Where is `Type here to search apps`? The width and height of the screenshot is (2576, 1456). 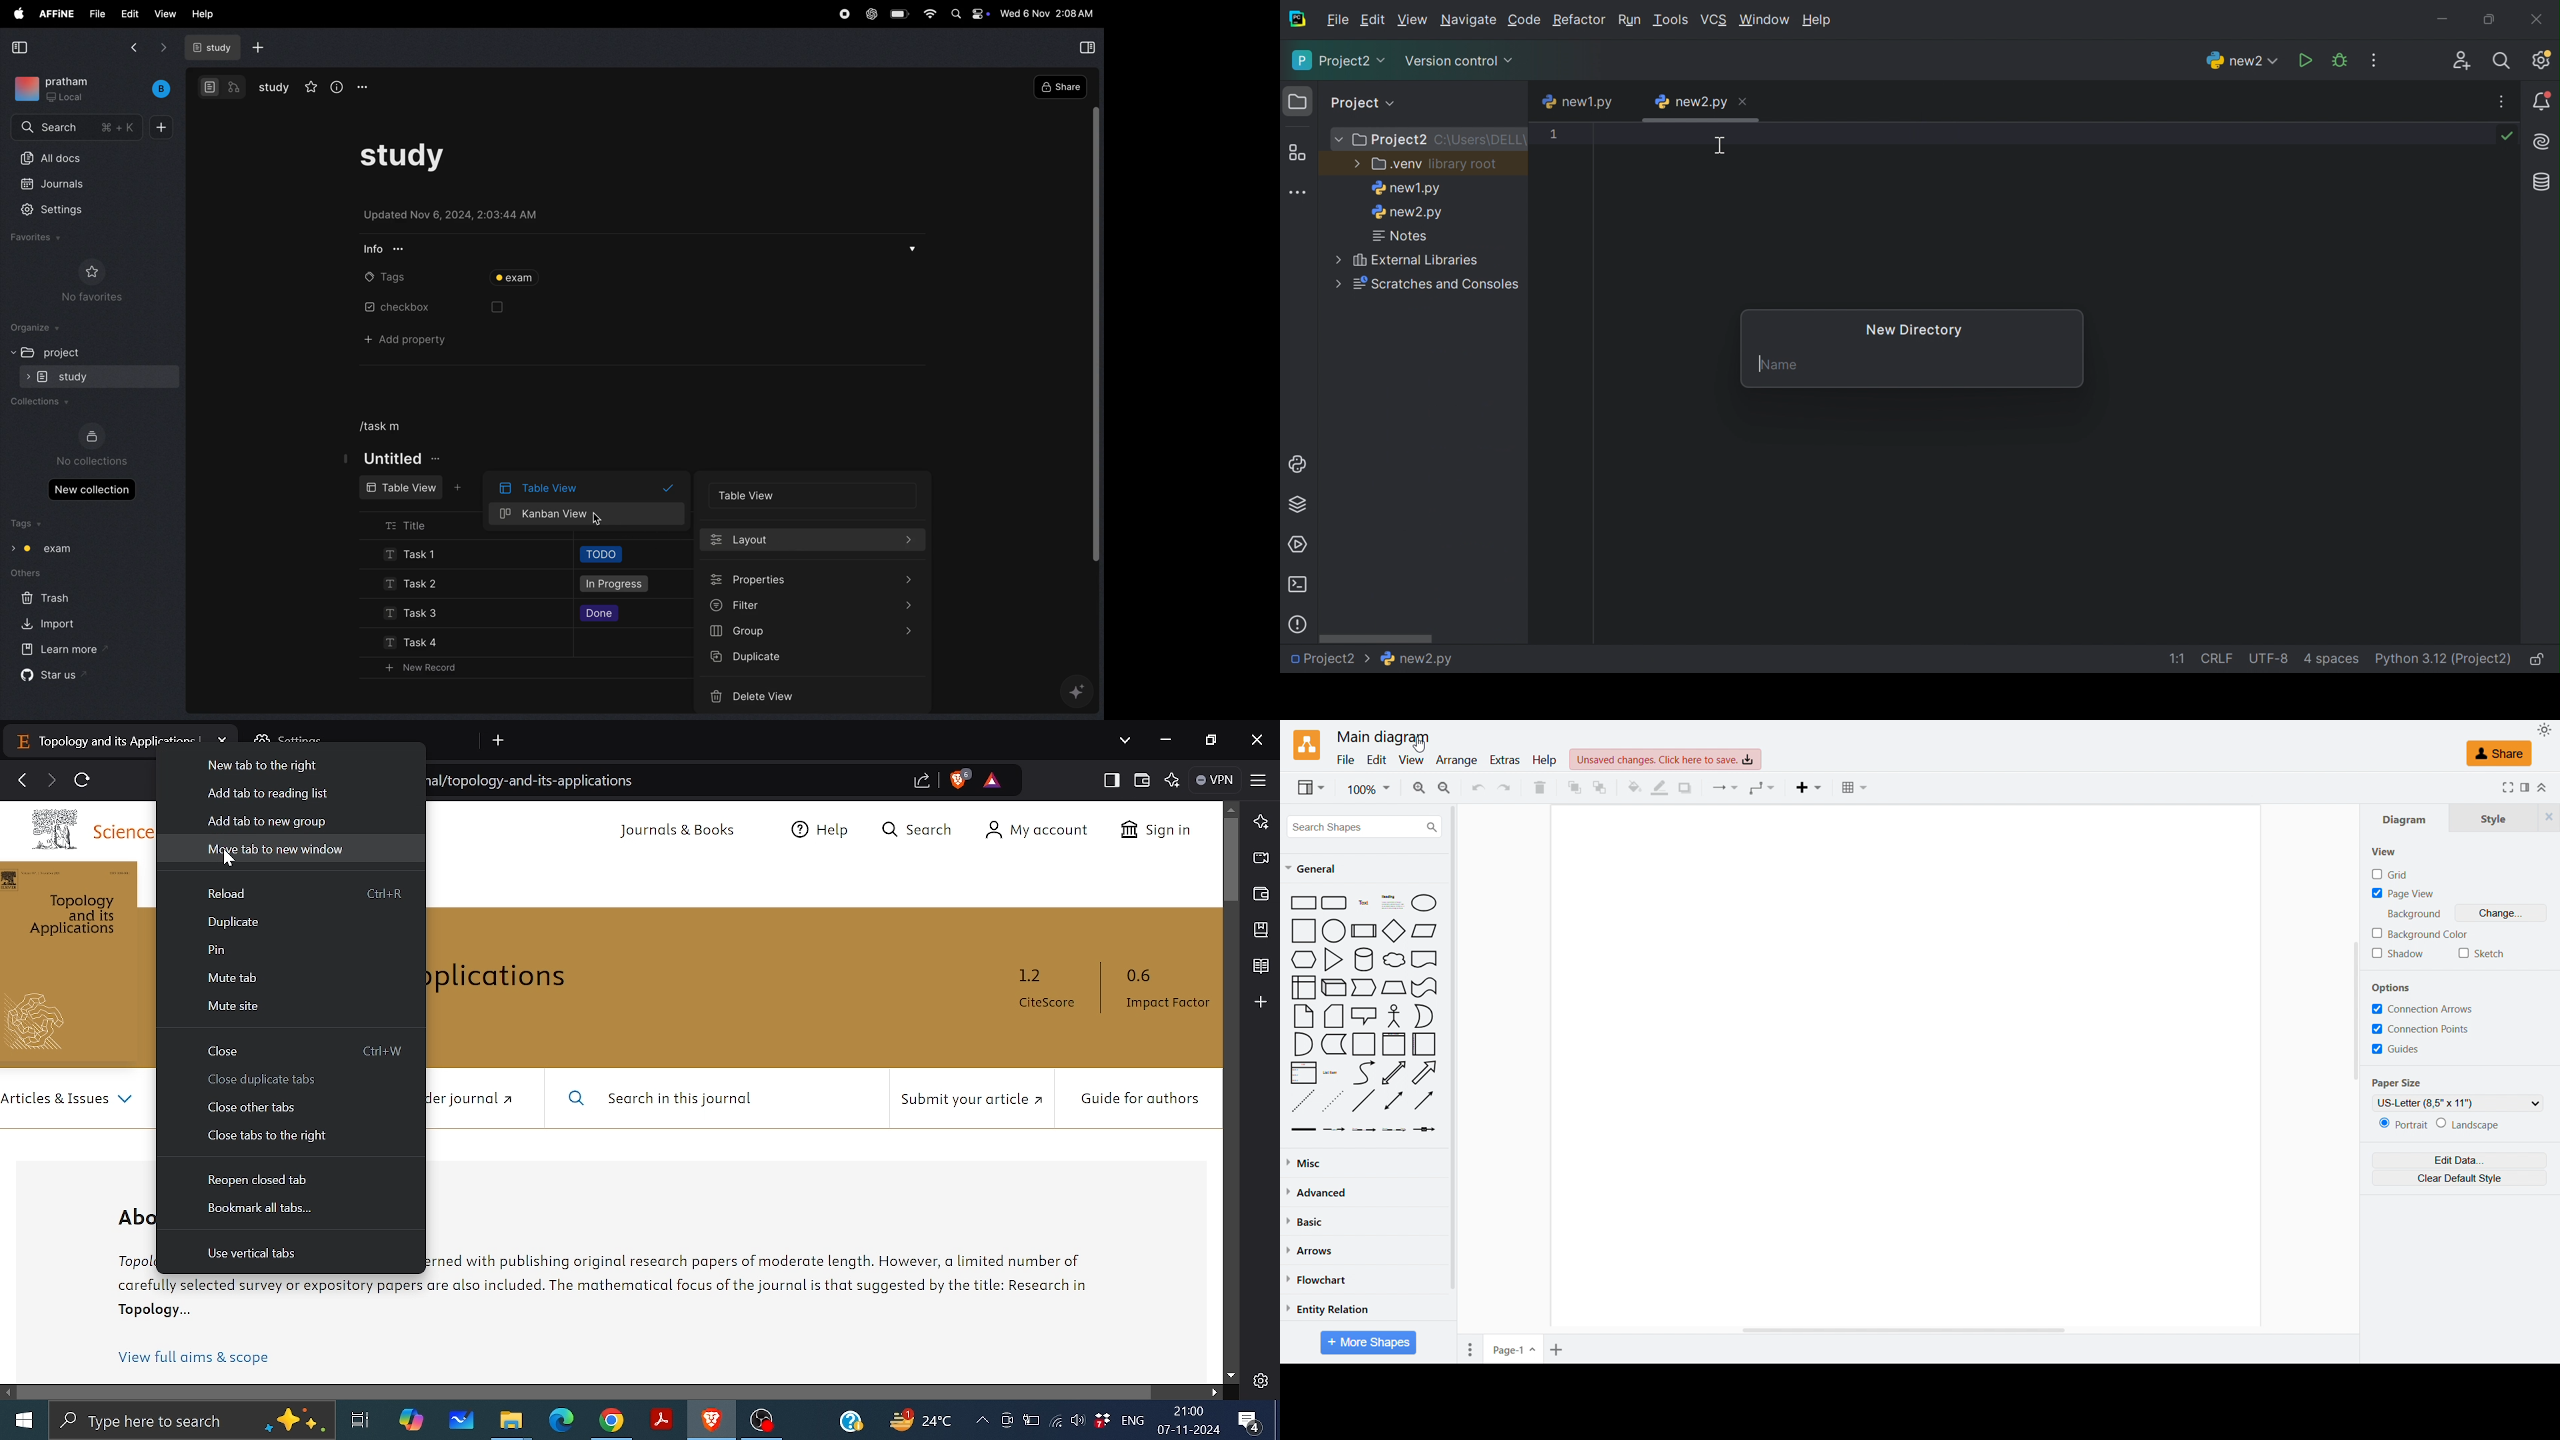
Type here to search apps is located at coordinates (191, 1422).